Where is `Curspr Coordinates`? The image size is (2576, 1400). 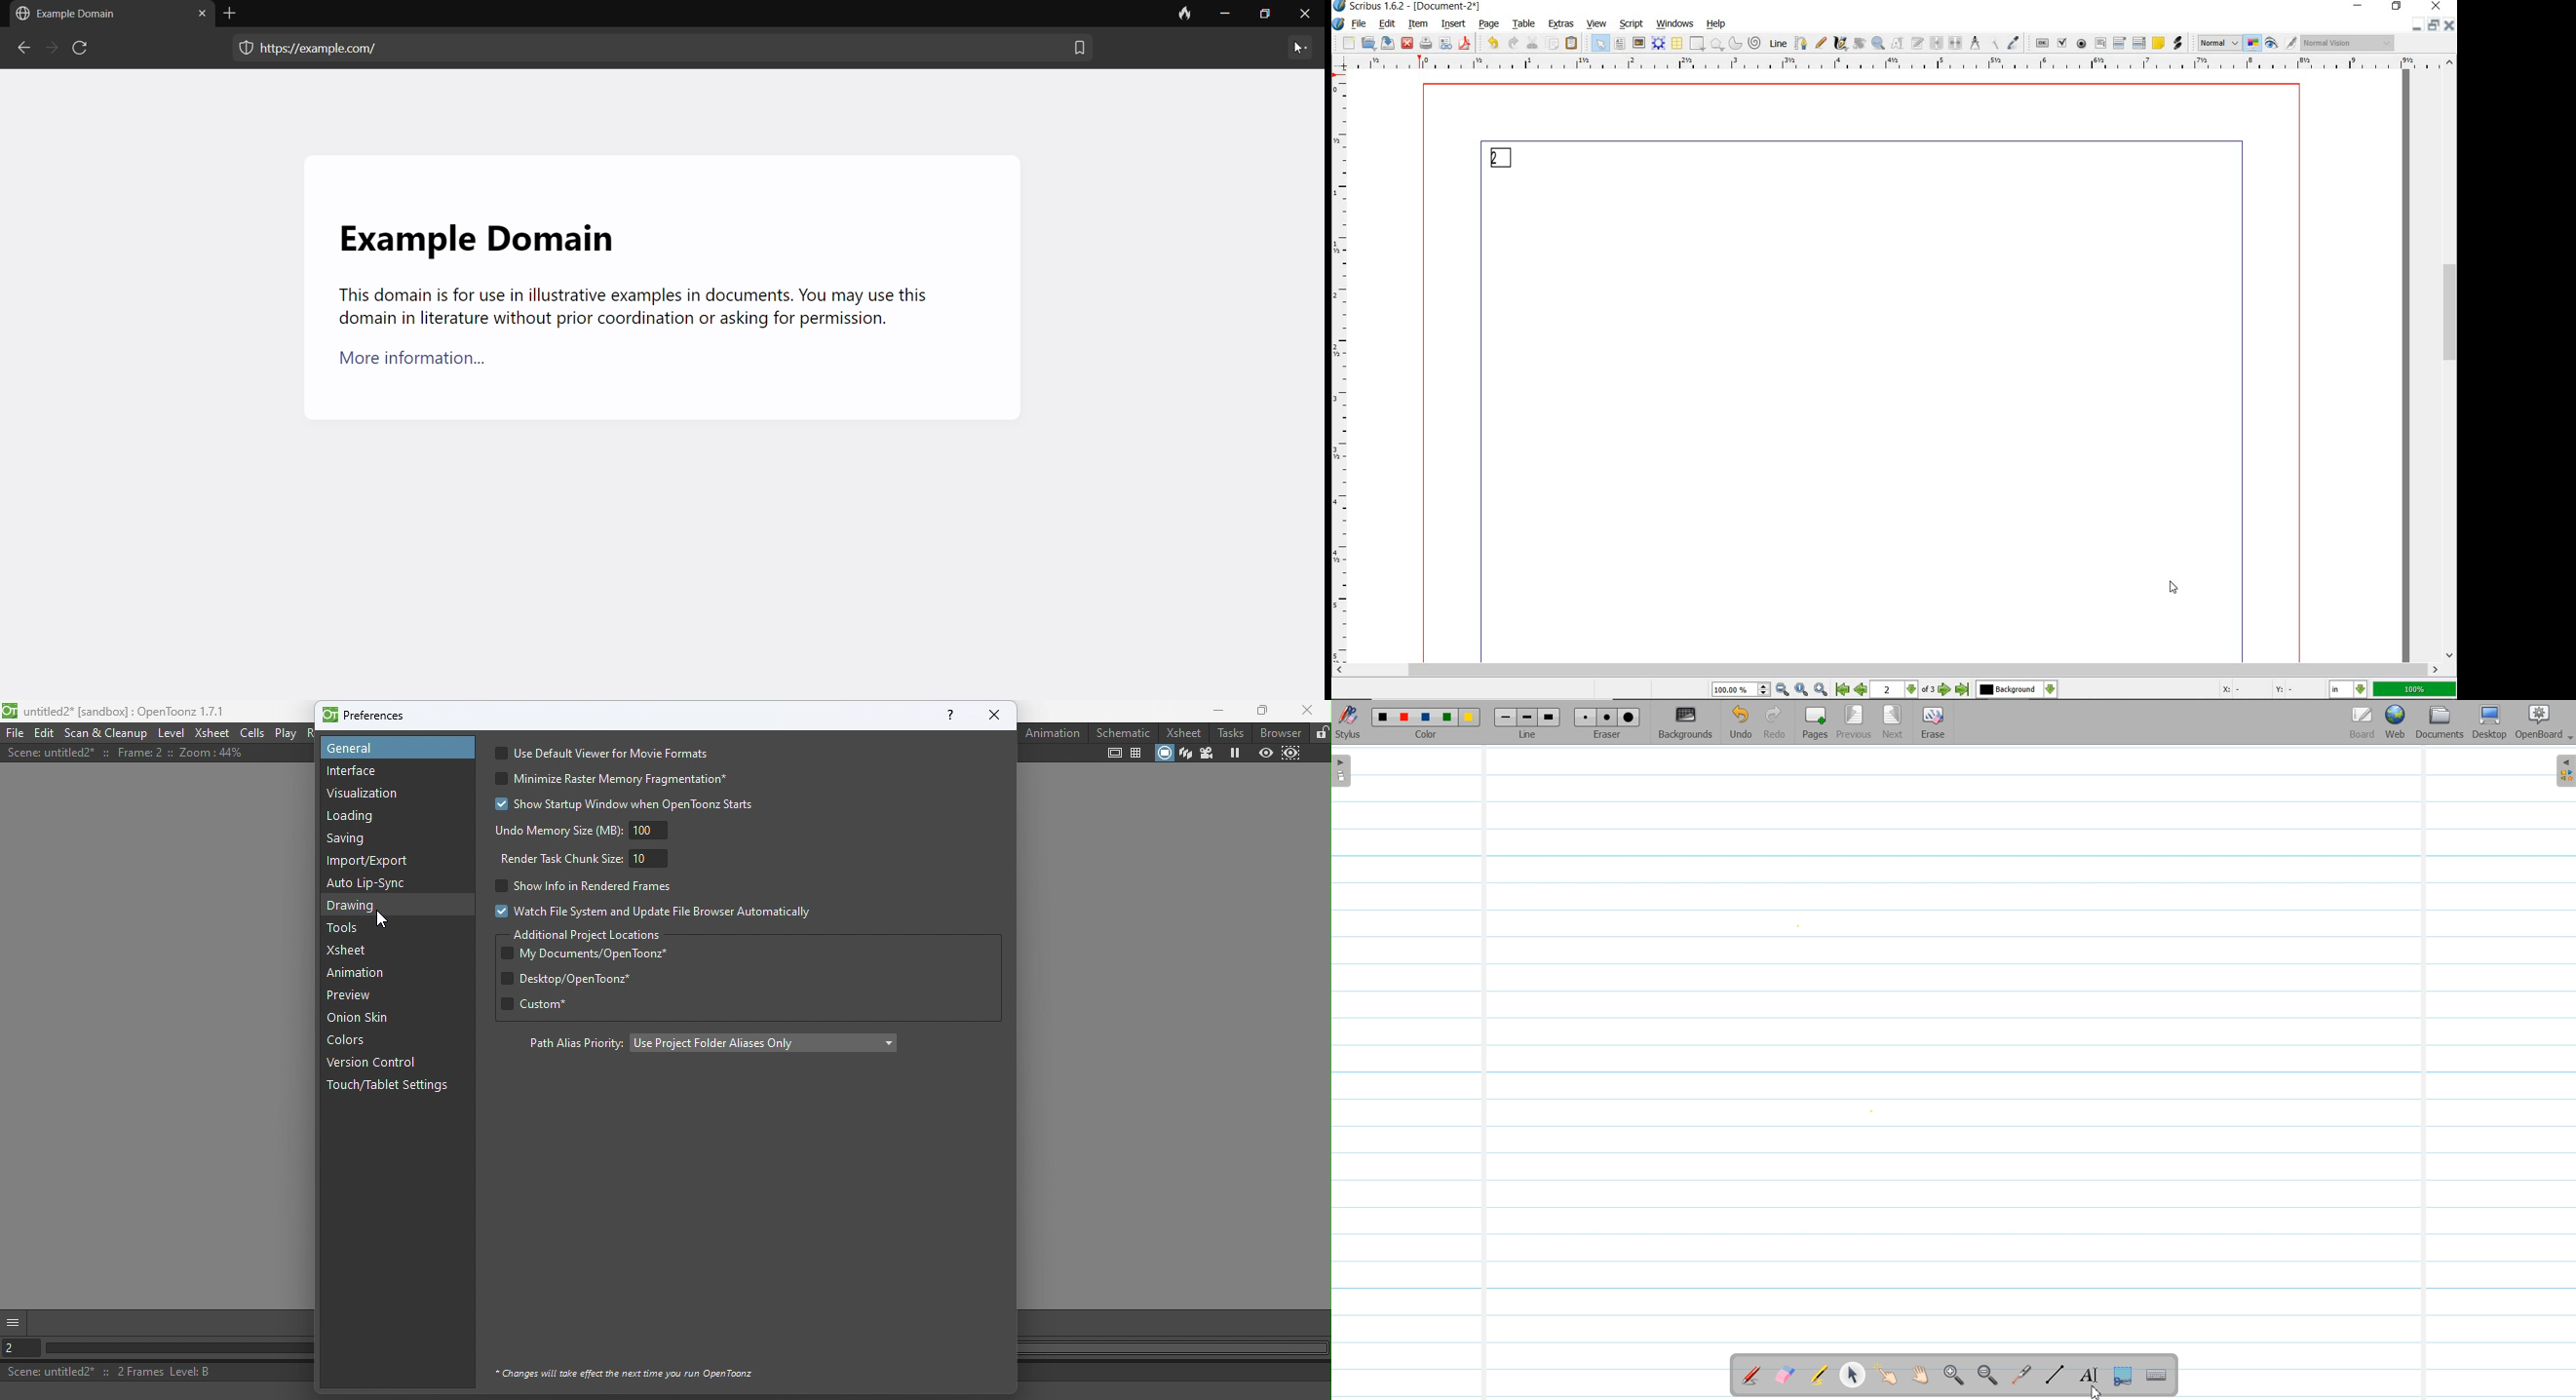
Curspr Coordinates is located at coordinates (2258, 691).